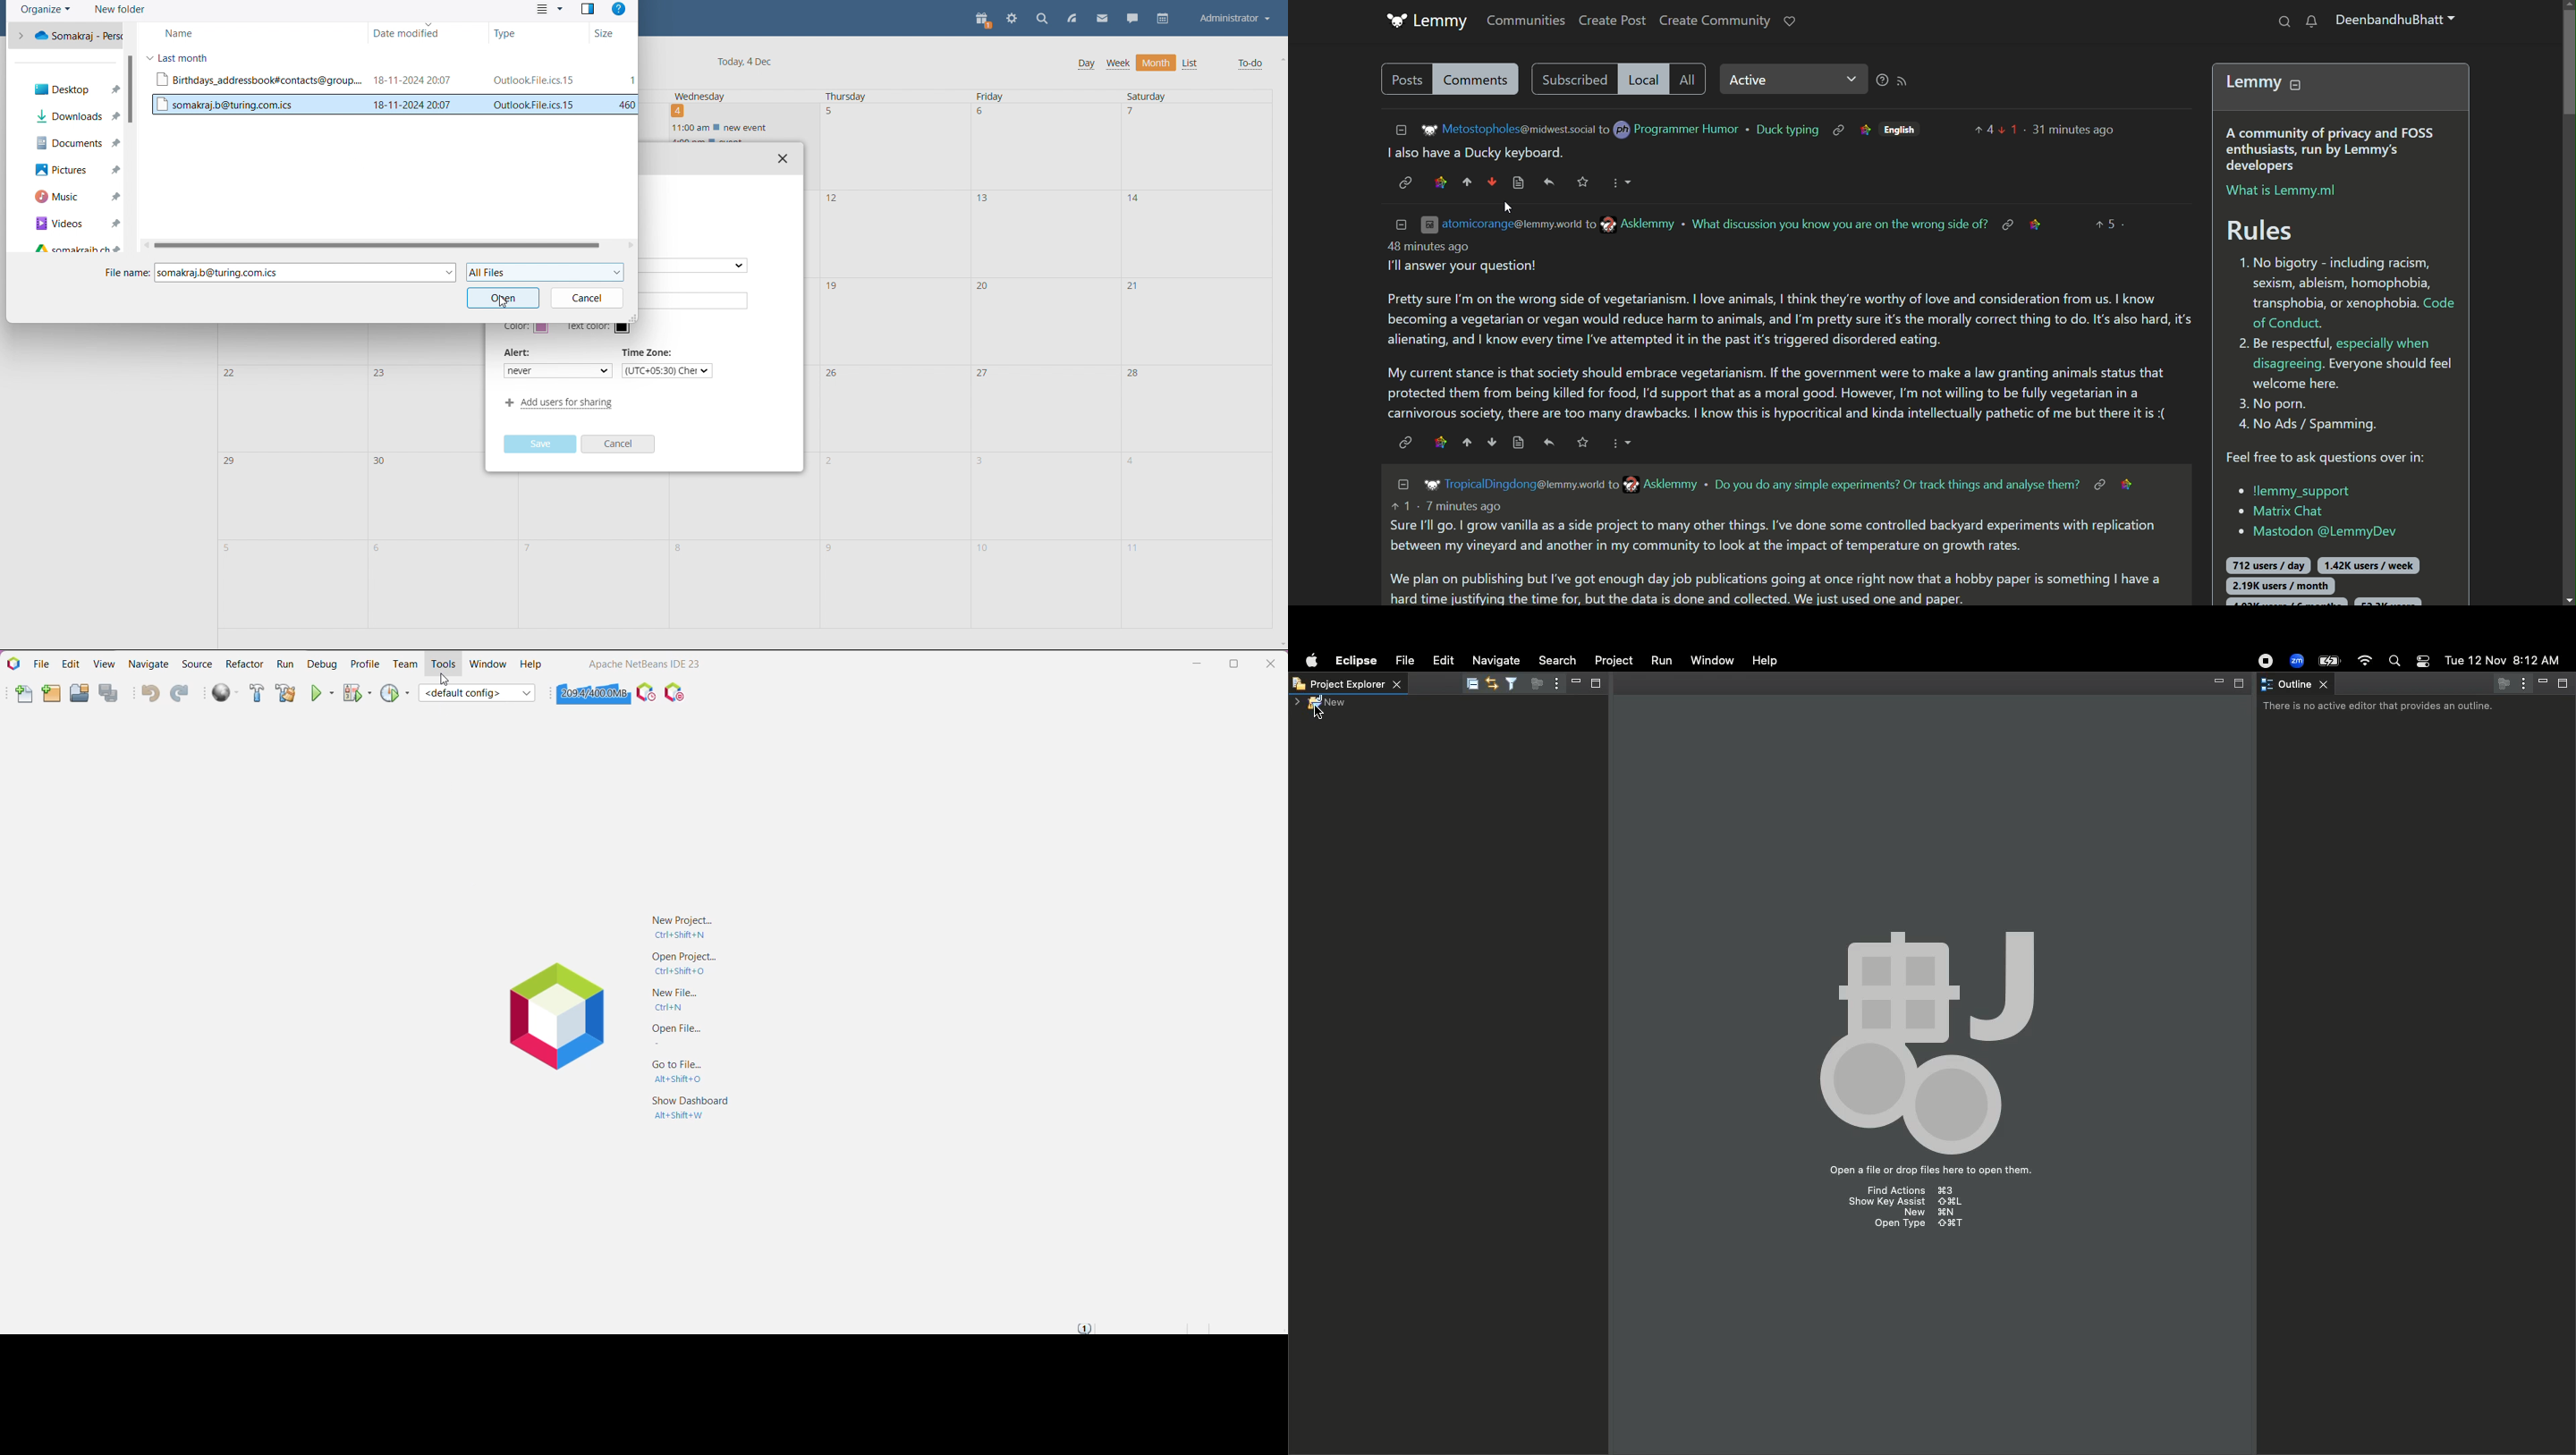  I want to click on comment type, so click(1642, 79).